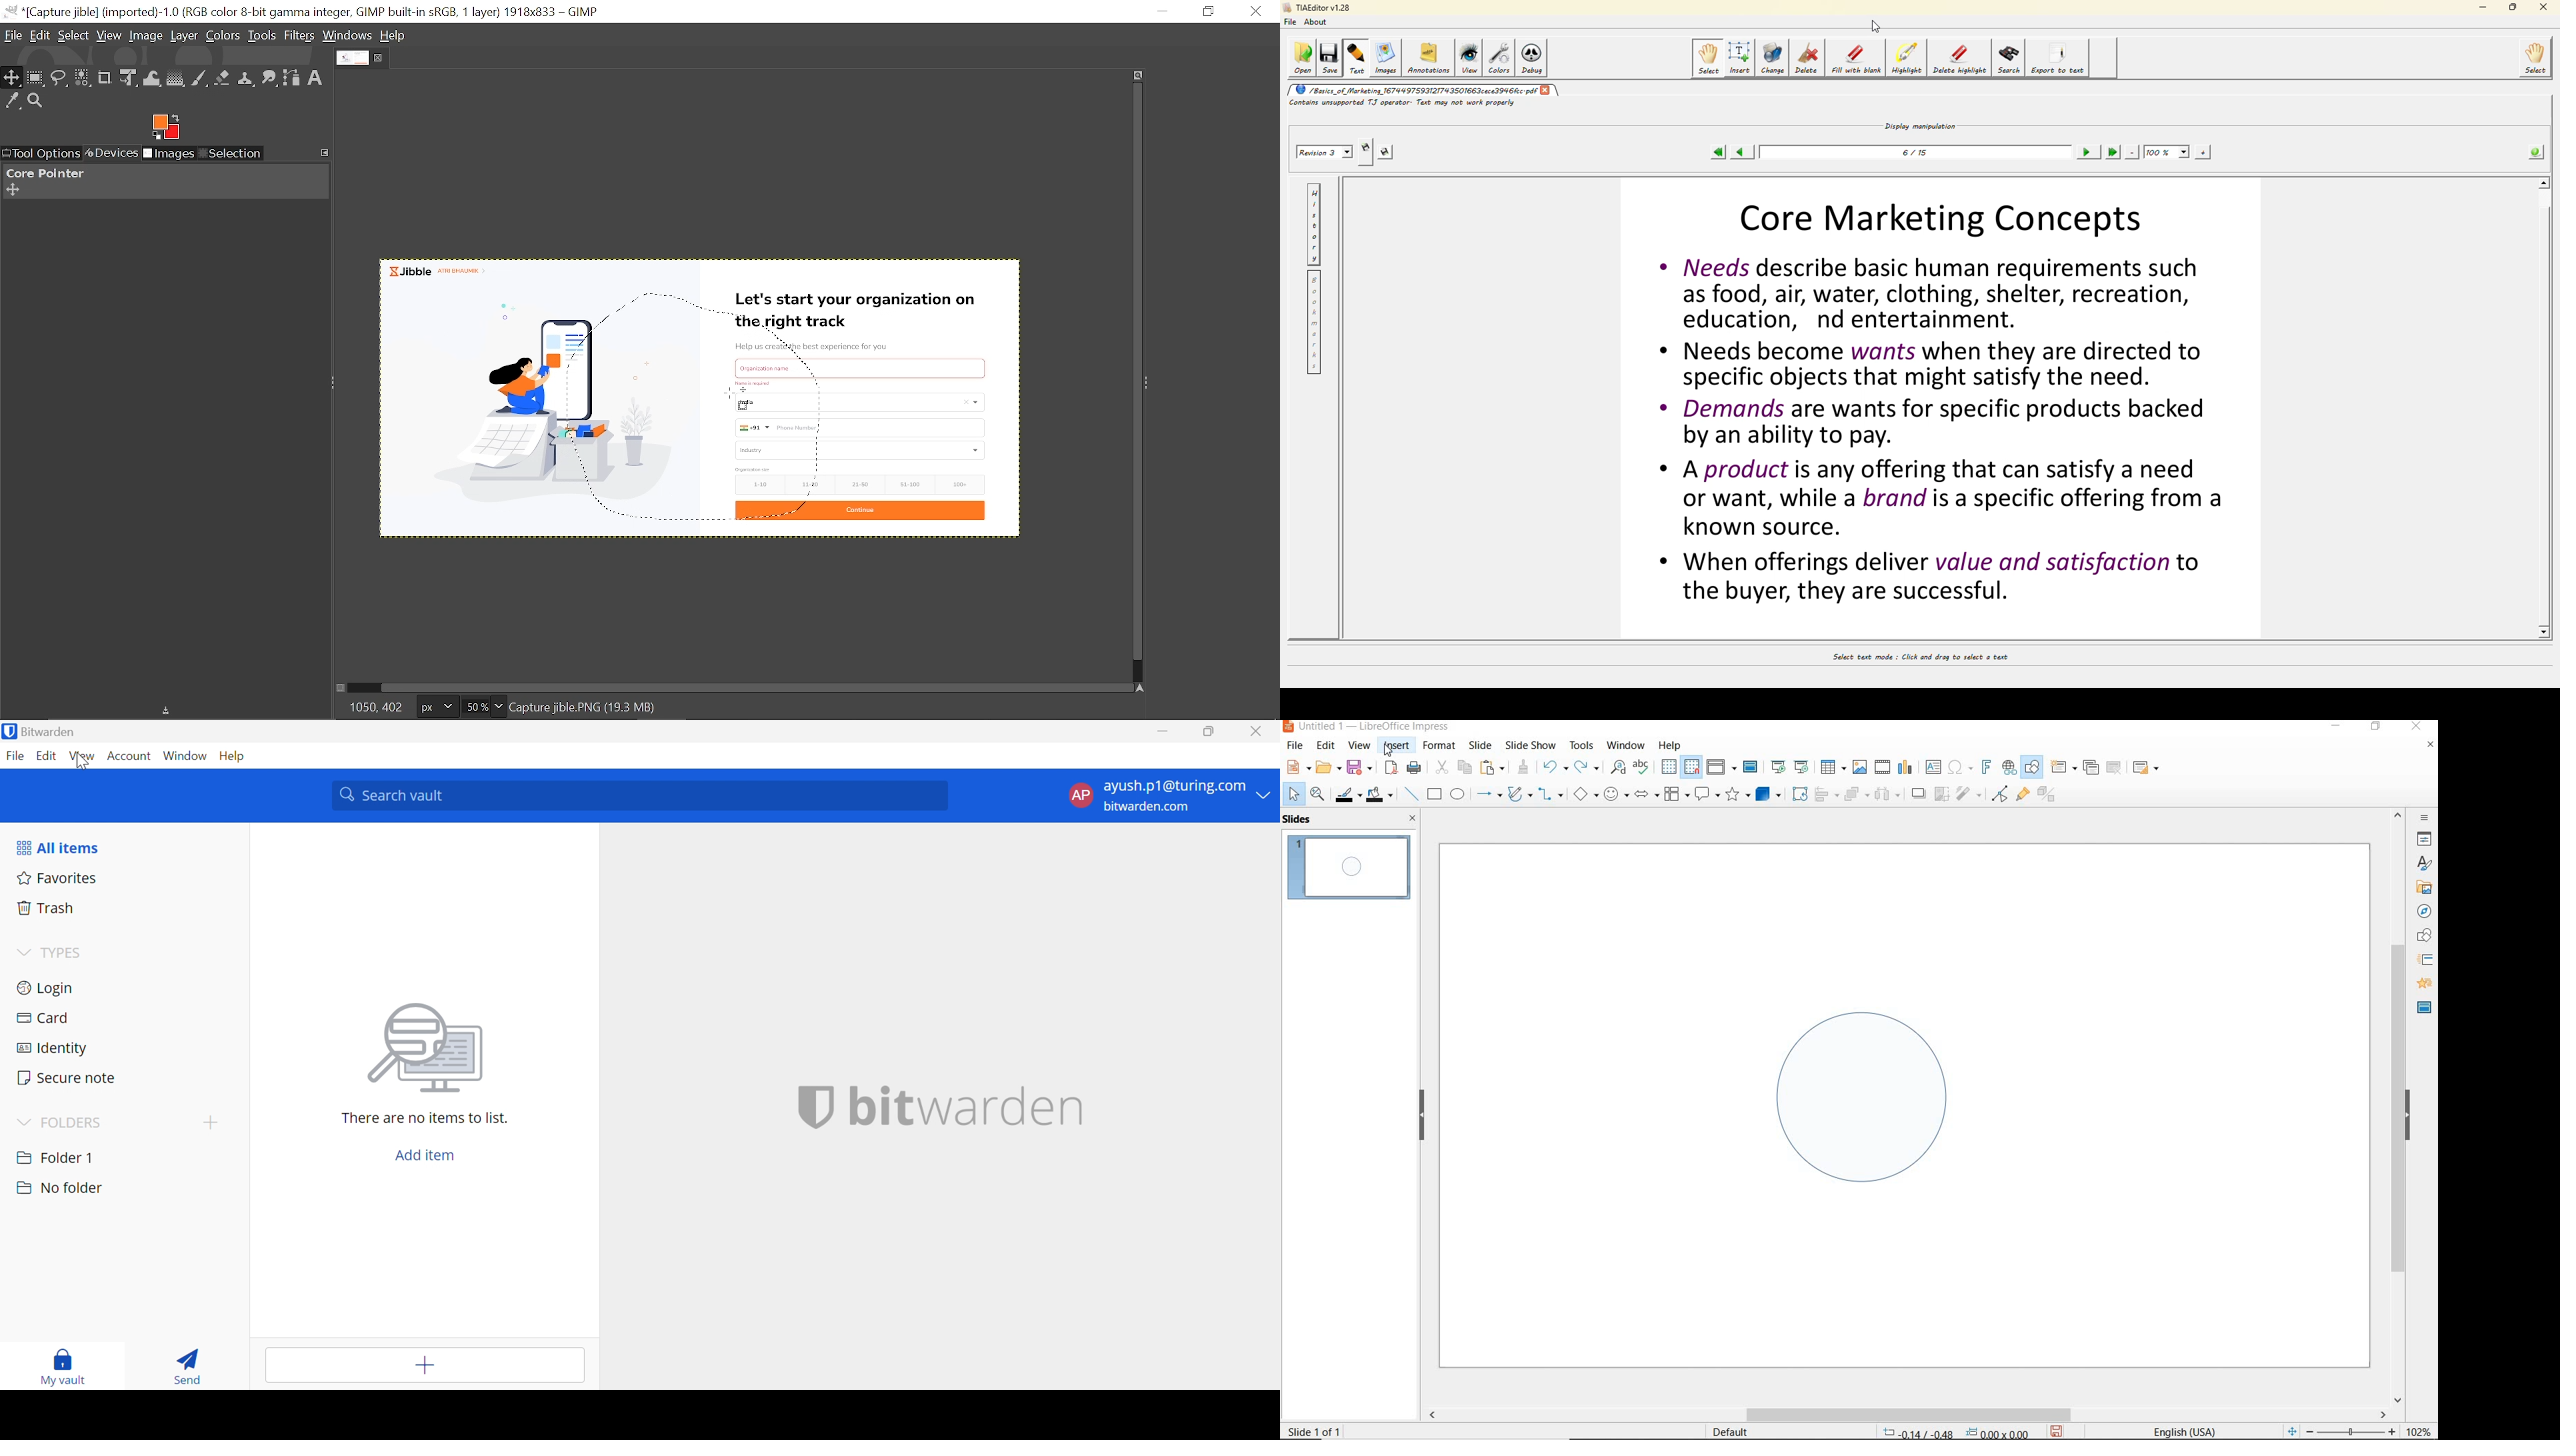 This screenshot has width=2576, height=1456. I want to click on Navigate this window, so click(1144, 688).